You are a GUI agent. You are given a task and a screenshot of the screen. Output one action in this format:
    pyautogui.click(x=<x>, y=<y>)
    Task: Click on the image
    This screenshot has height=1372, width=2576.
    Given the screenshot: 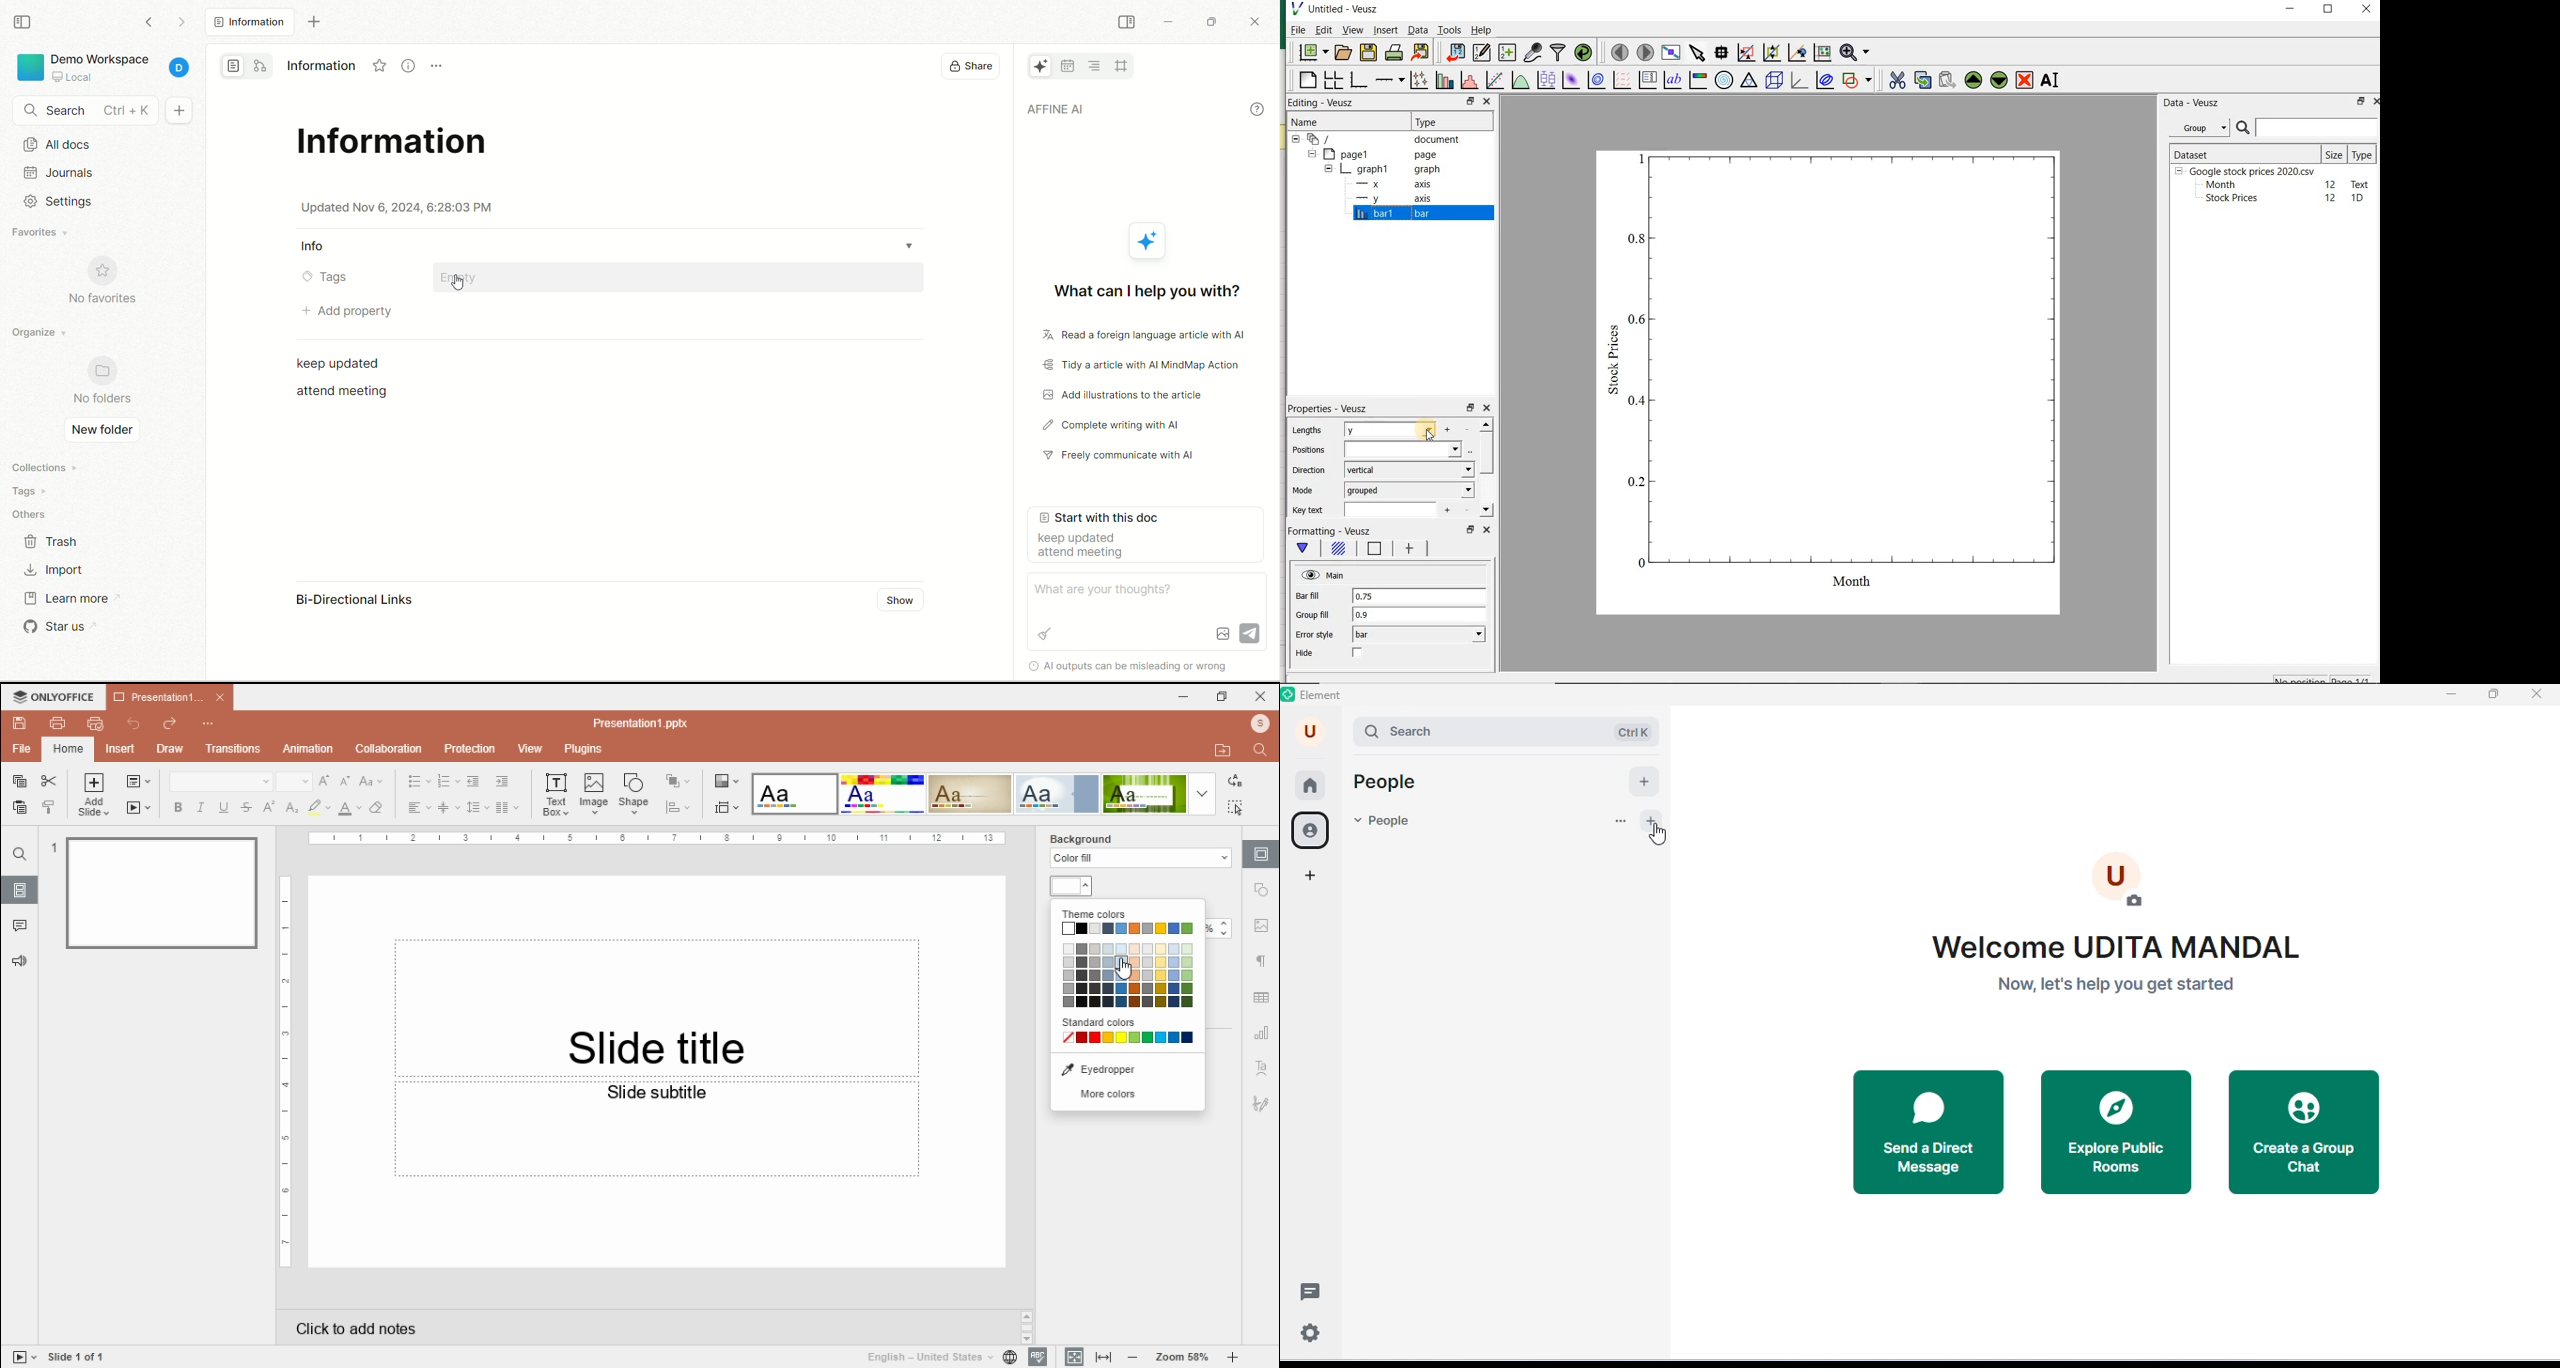 What is the action you would take?
    pyautogui.click(x=594, y=794)
    